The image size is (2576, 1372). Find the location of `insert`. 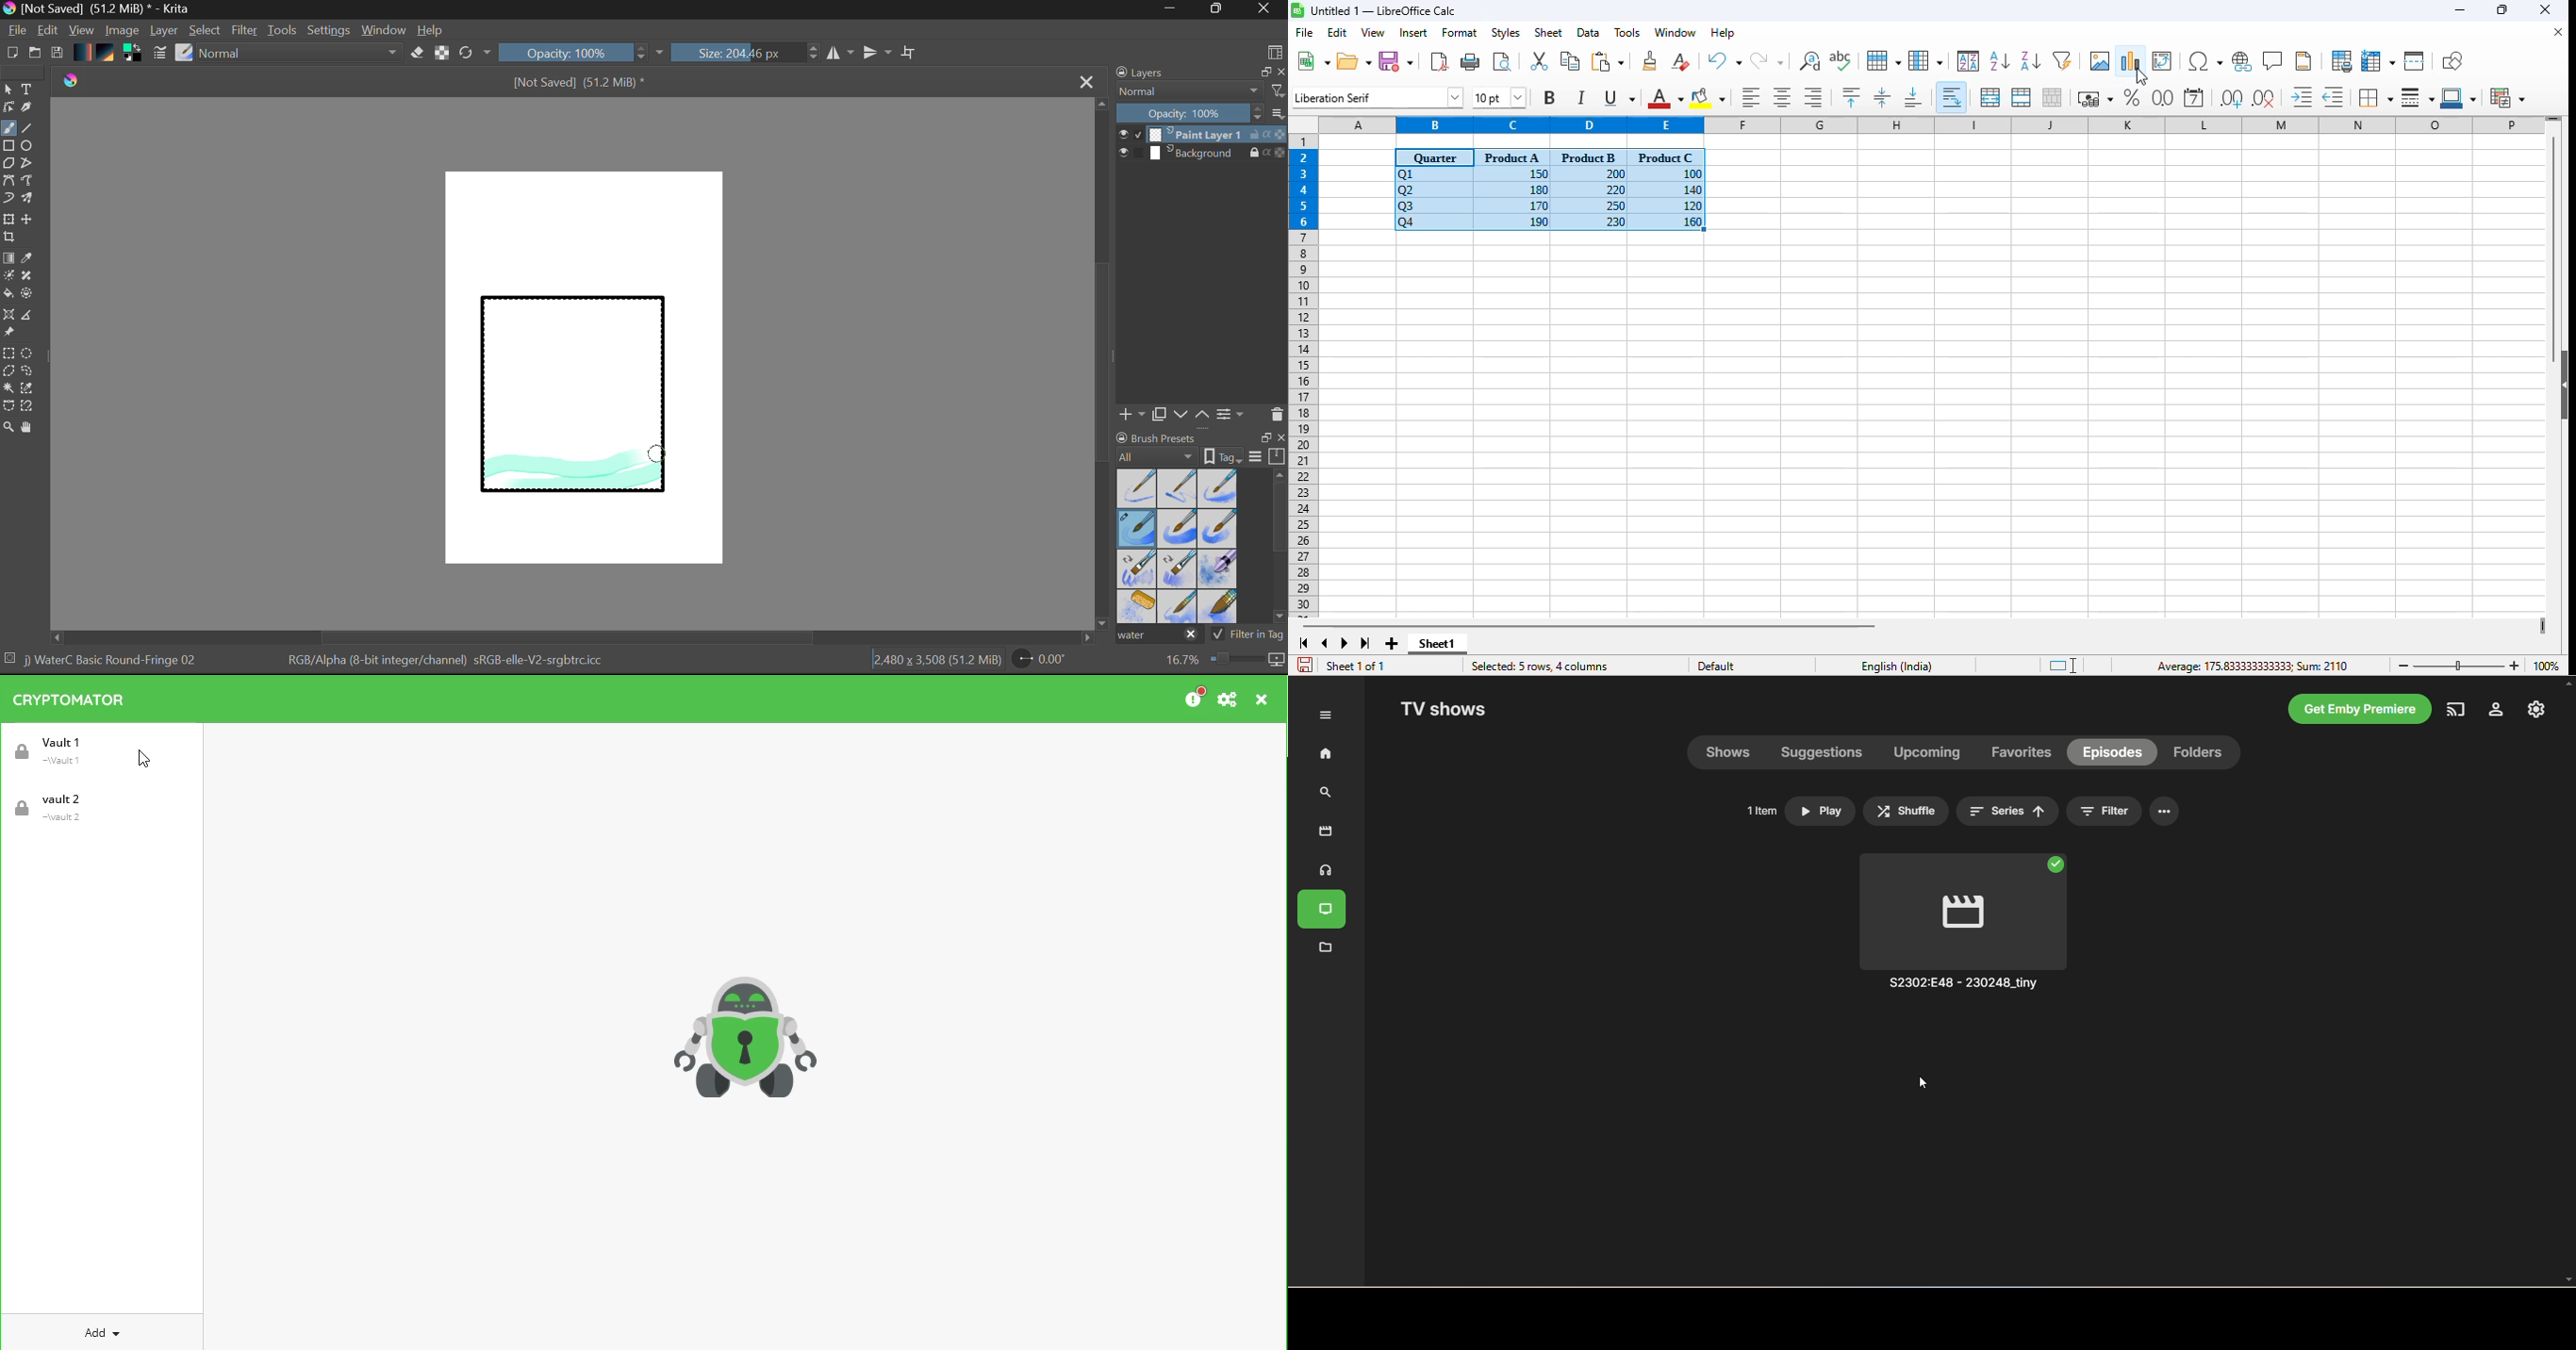

insert is located at coordinates (1414, 33).